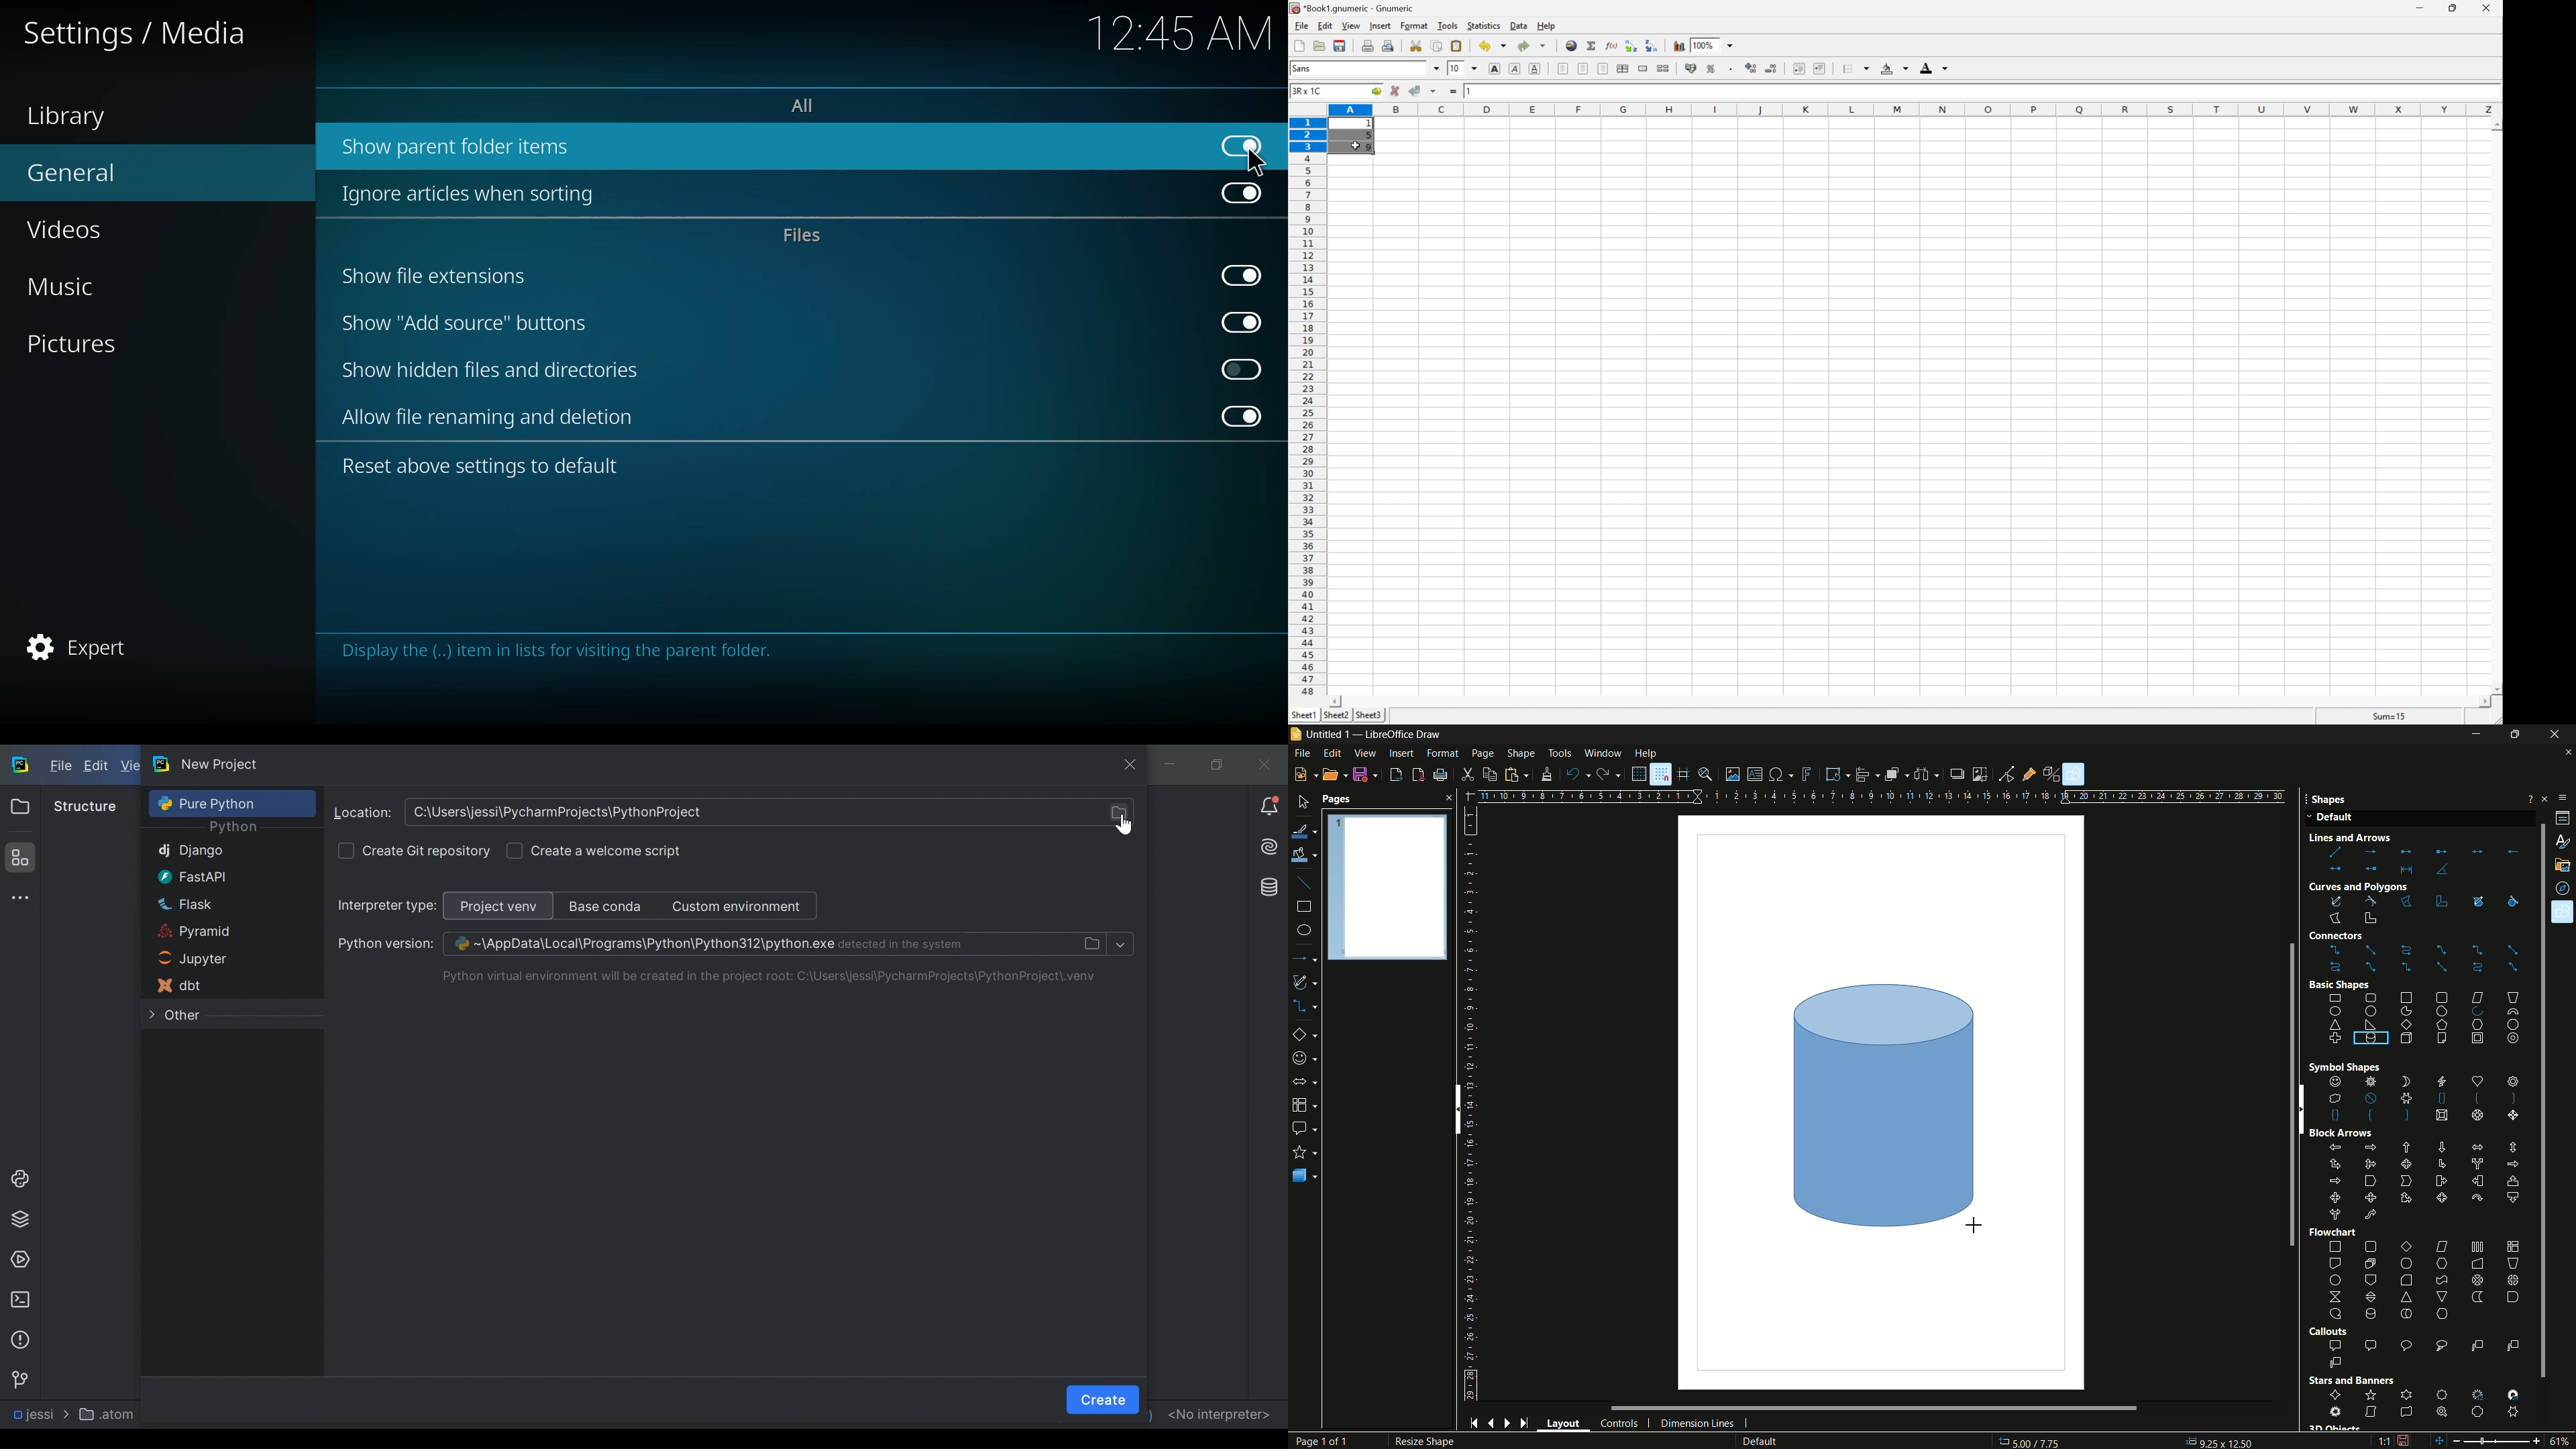 The width and height of the screenshot is (2576, 1456). What do you see at coordinates (1306, 1152) in the screenshot?
I see `stars and banners` at bounding box center [1306, 1152].